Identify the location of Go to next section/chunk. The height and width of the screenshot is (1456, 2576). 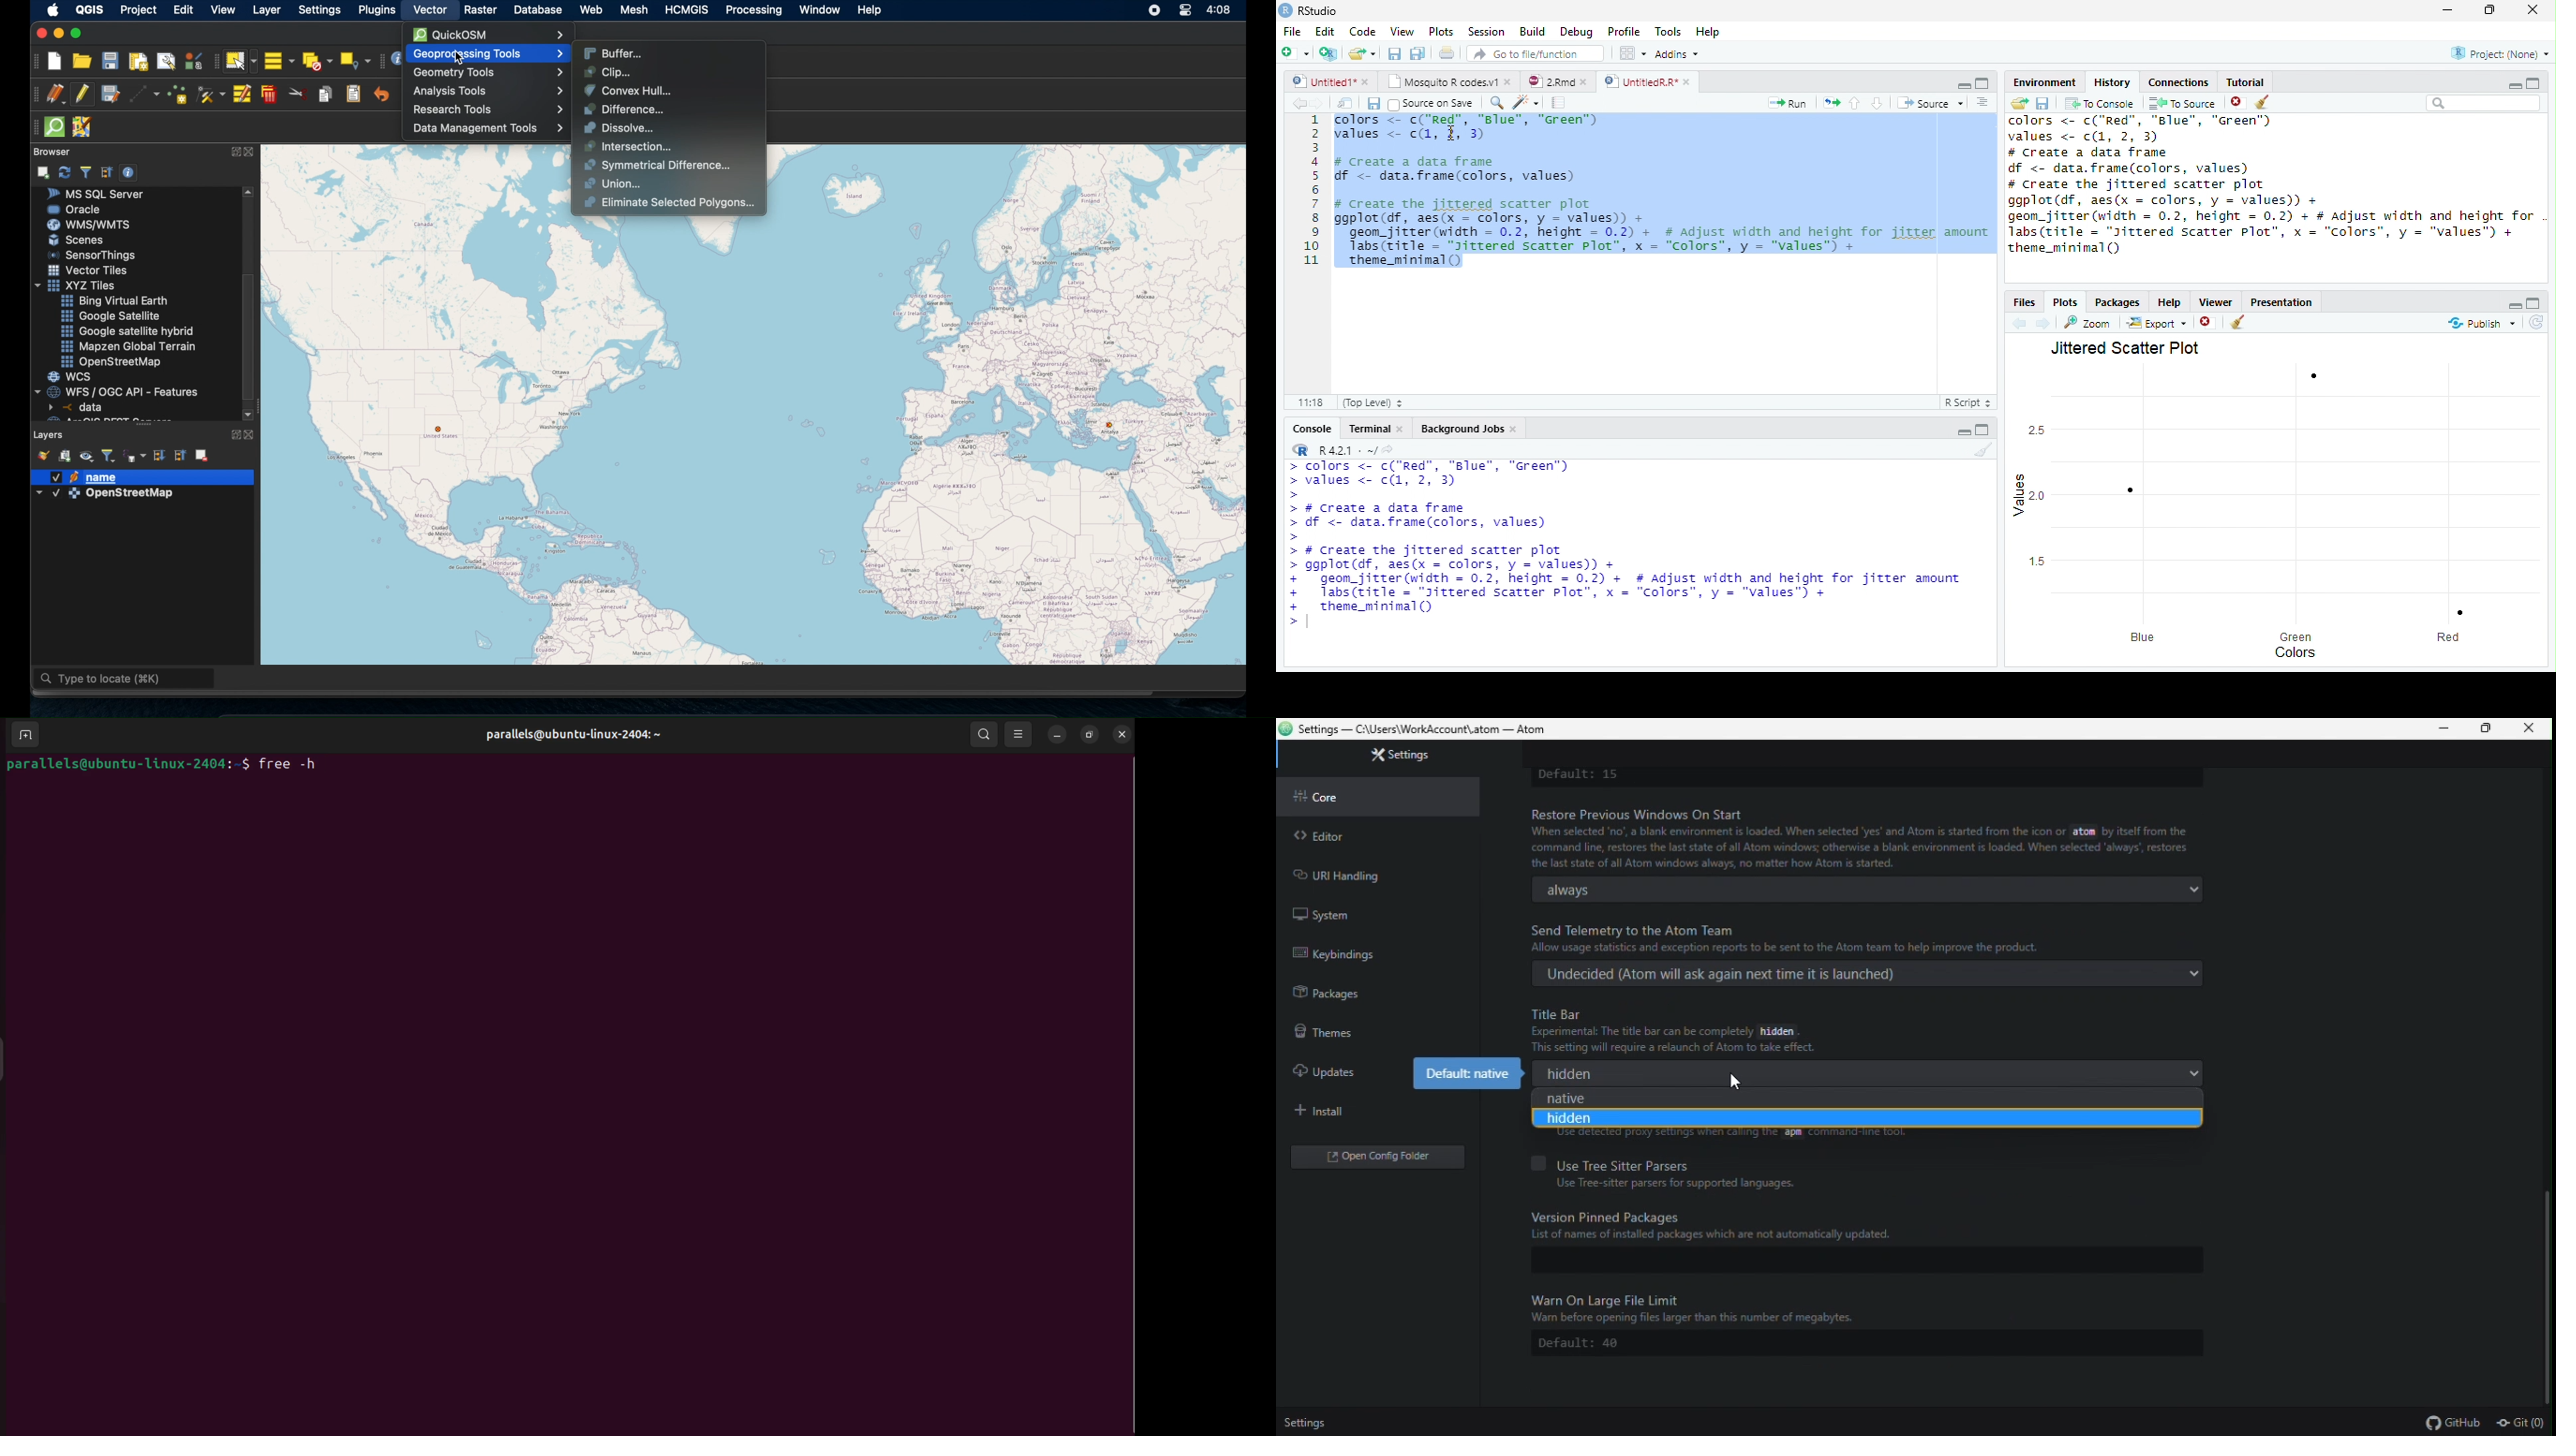
(1877, 103).